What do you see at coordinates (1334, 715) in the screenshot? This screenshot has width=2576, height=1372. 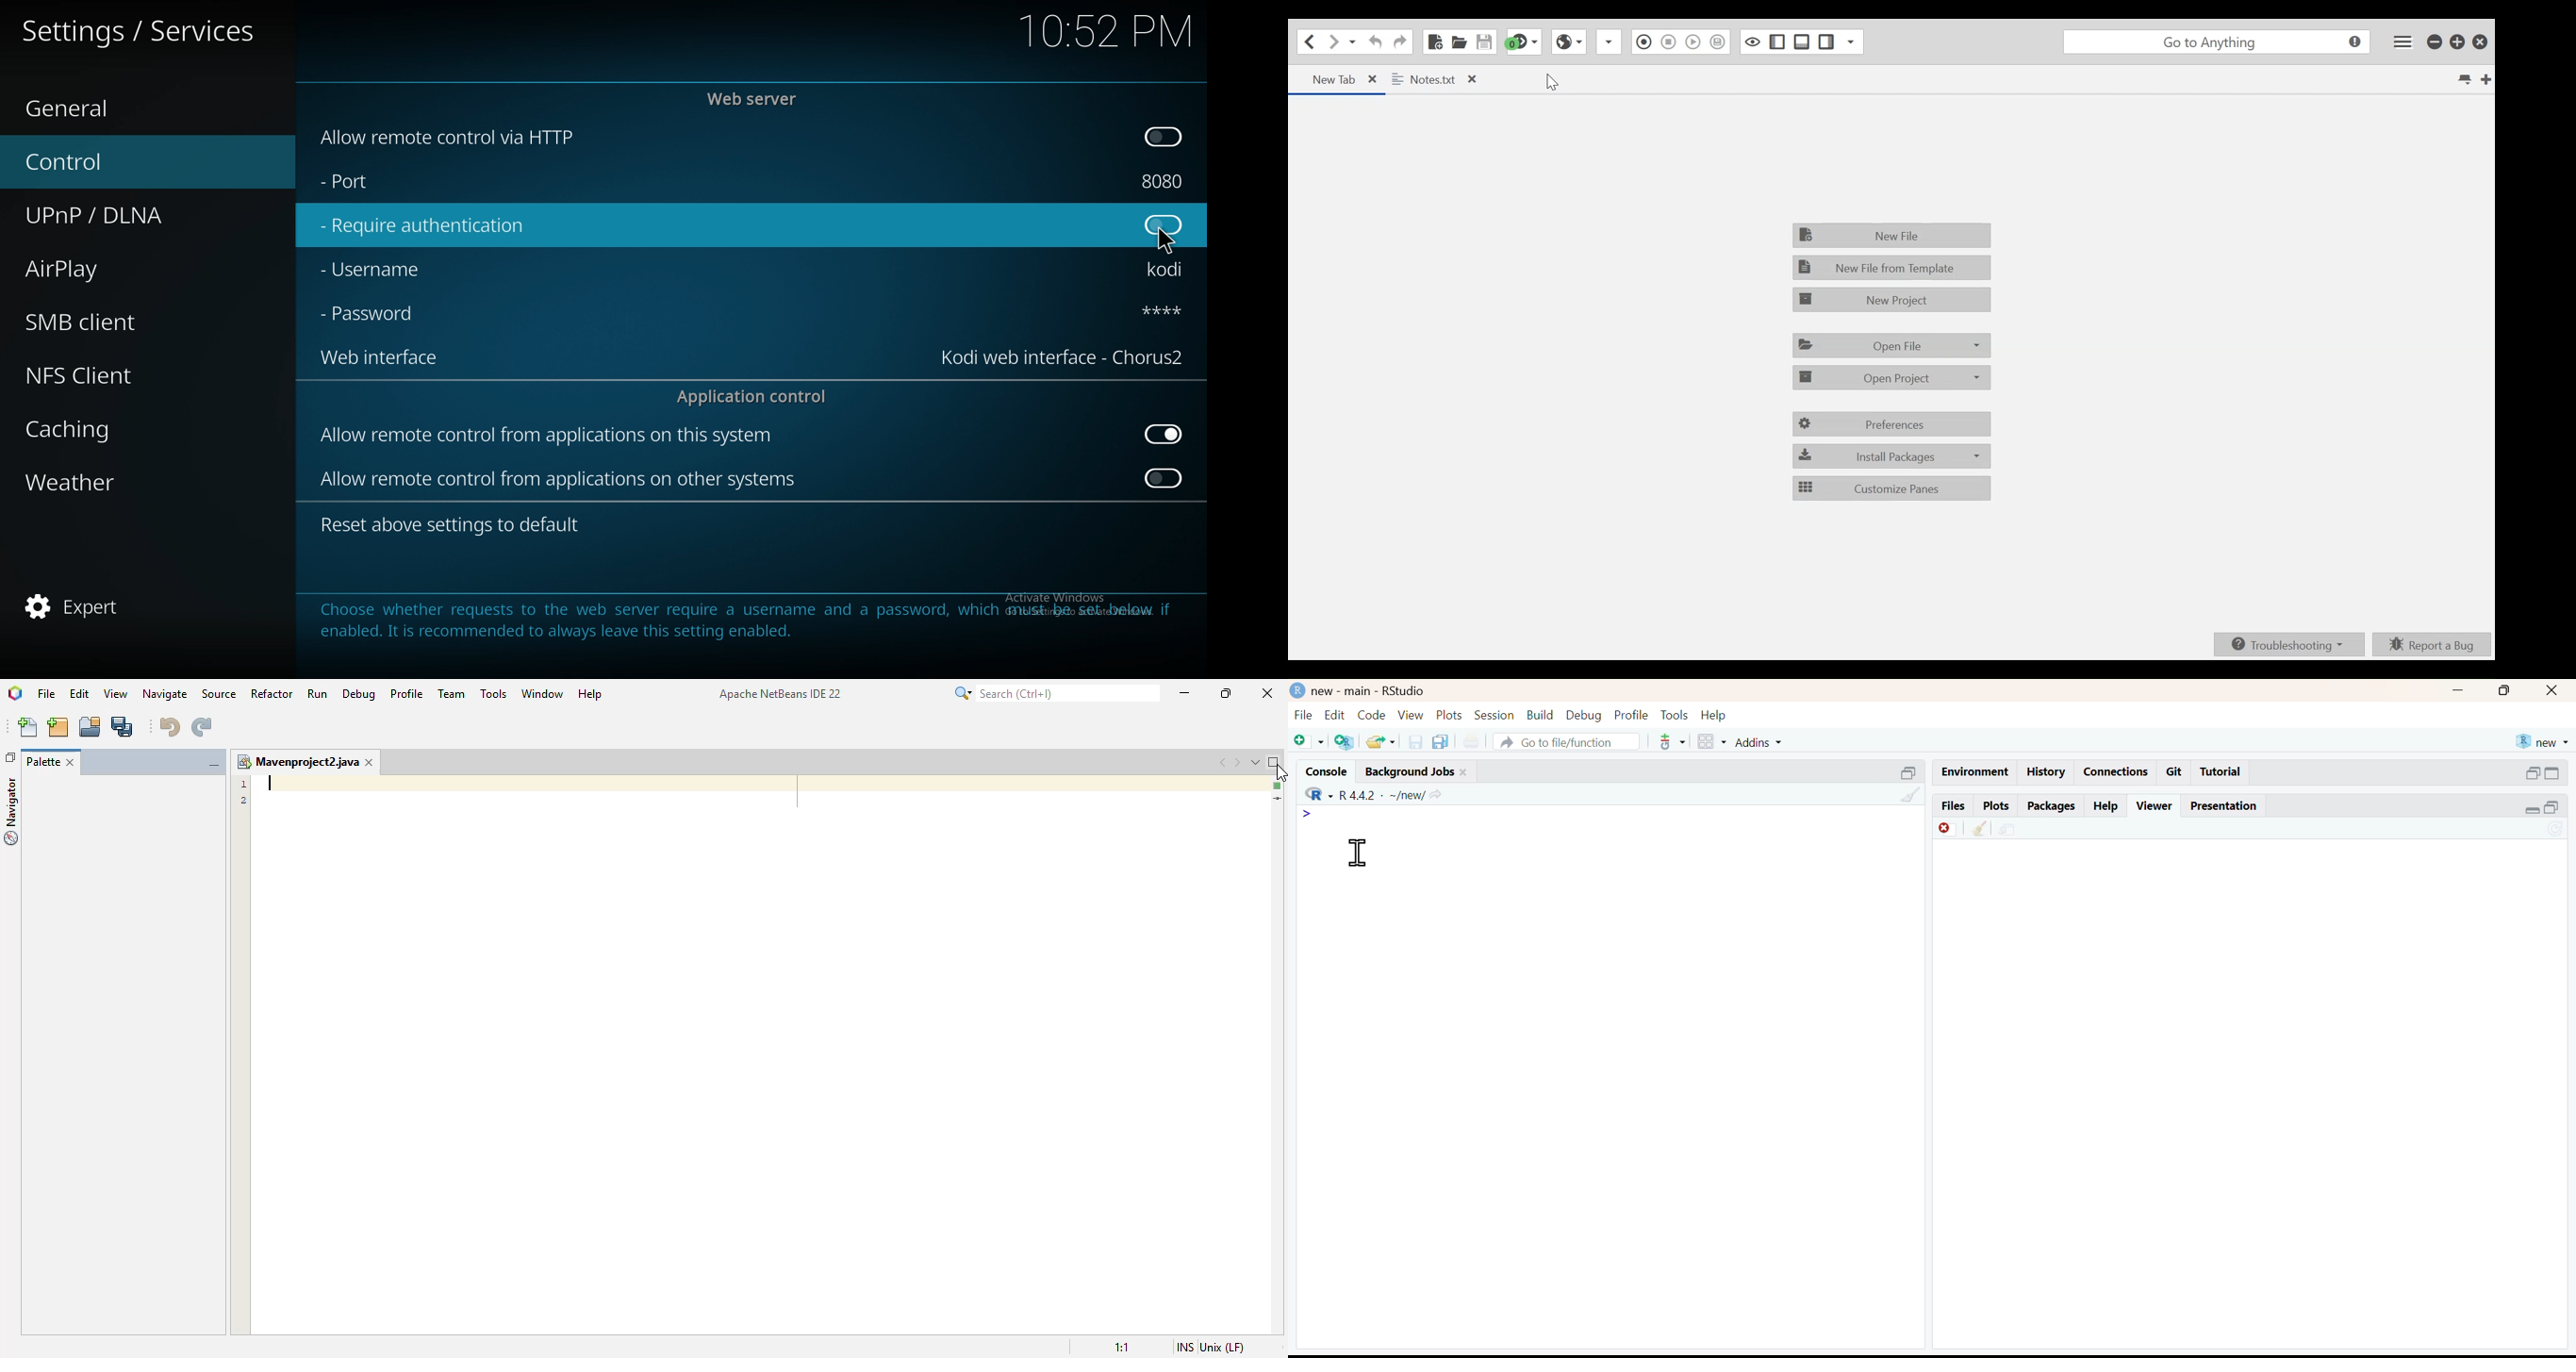 I see `edit` at bounding box center [1334, 715].